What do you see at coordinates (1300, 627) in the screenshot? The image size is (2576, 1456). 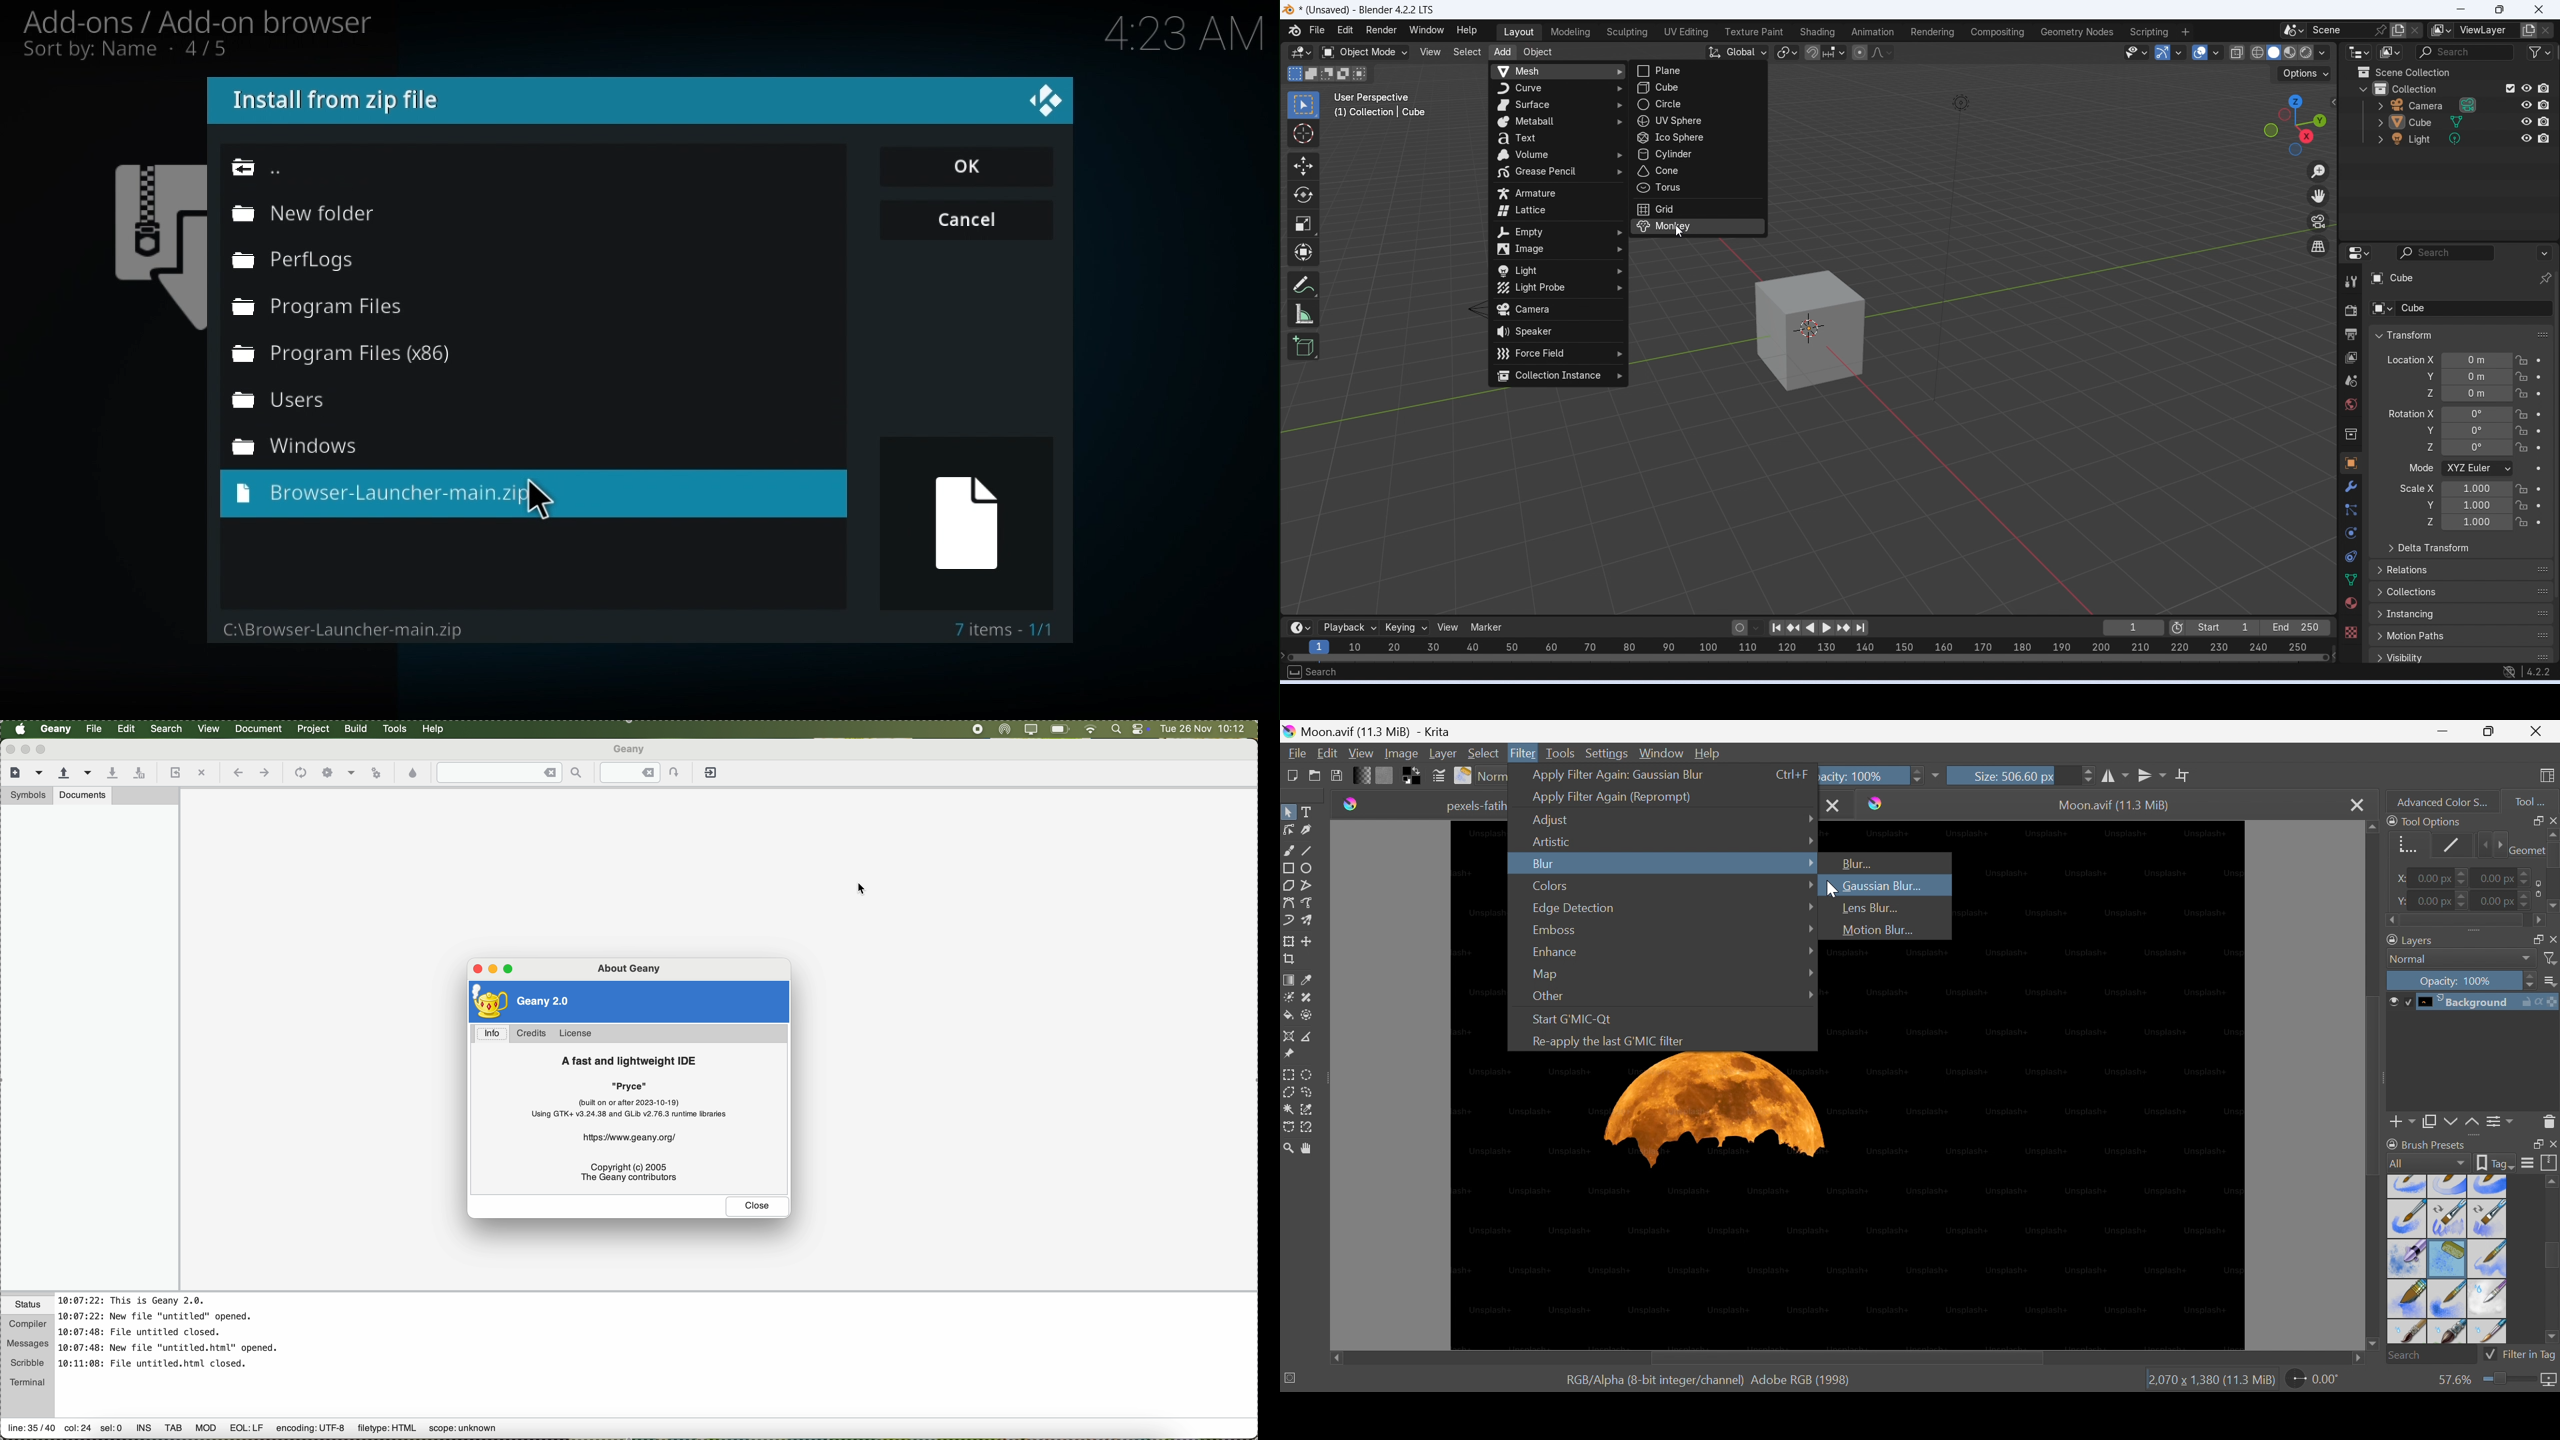 I see `timer` at bounding box center [1300, 627].